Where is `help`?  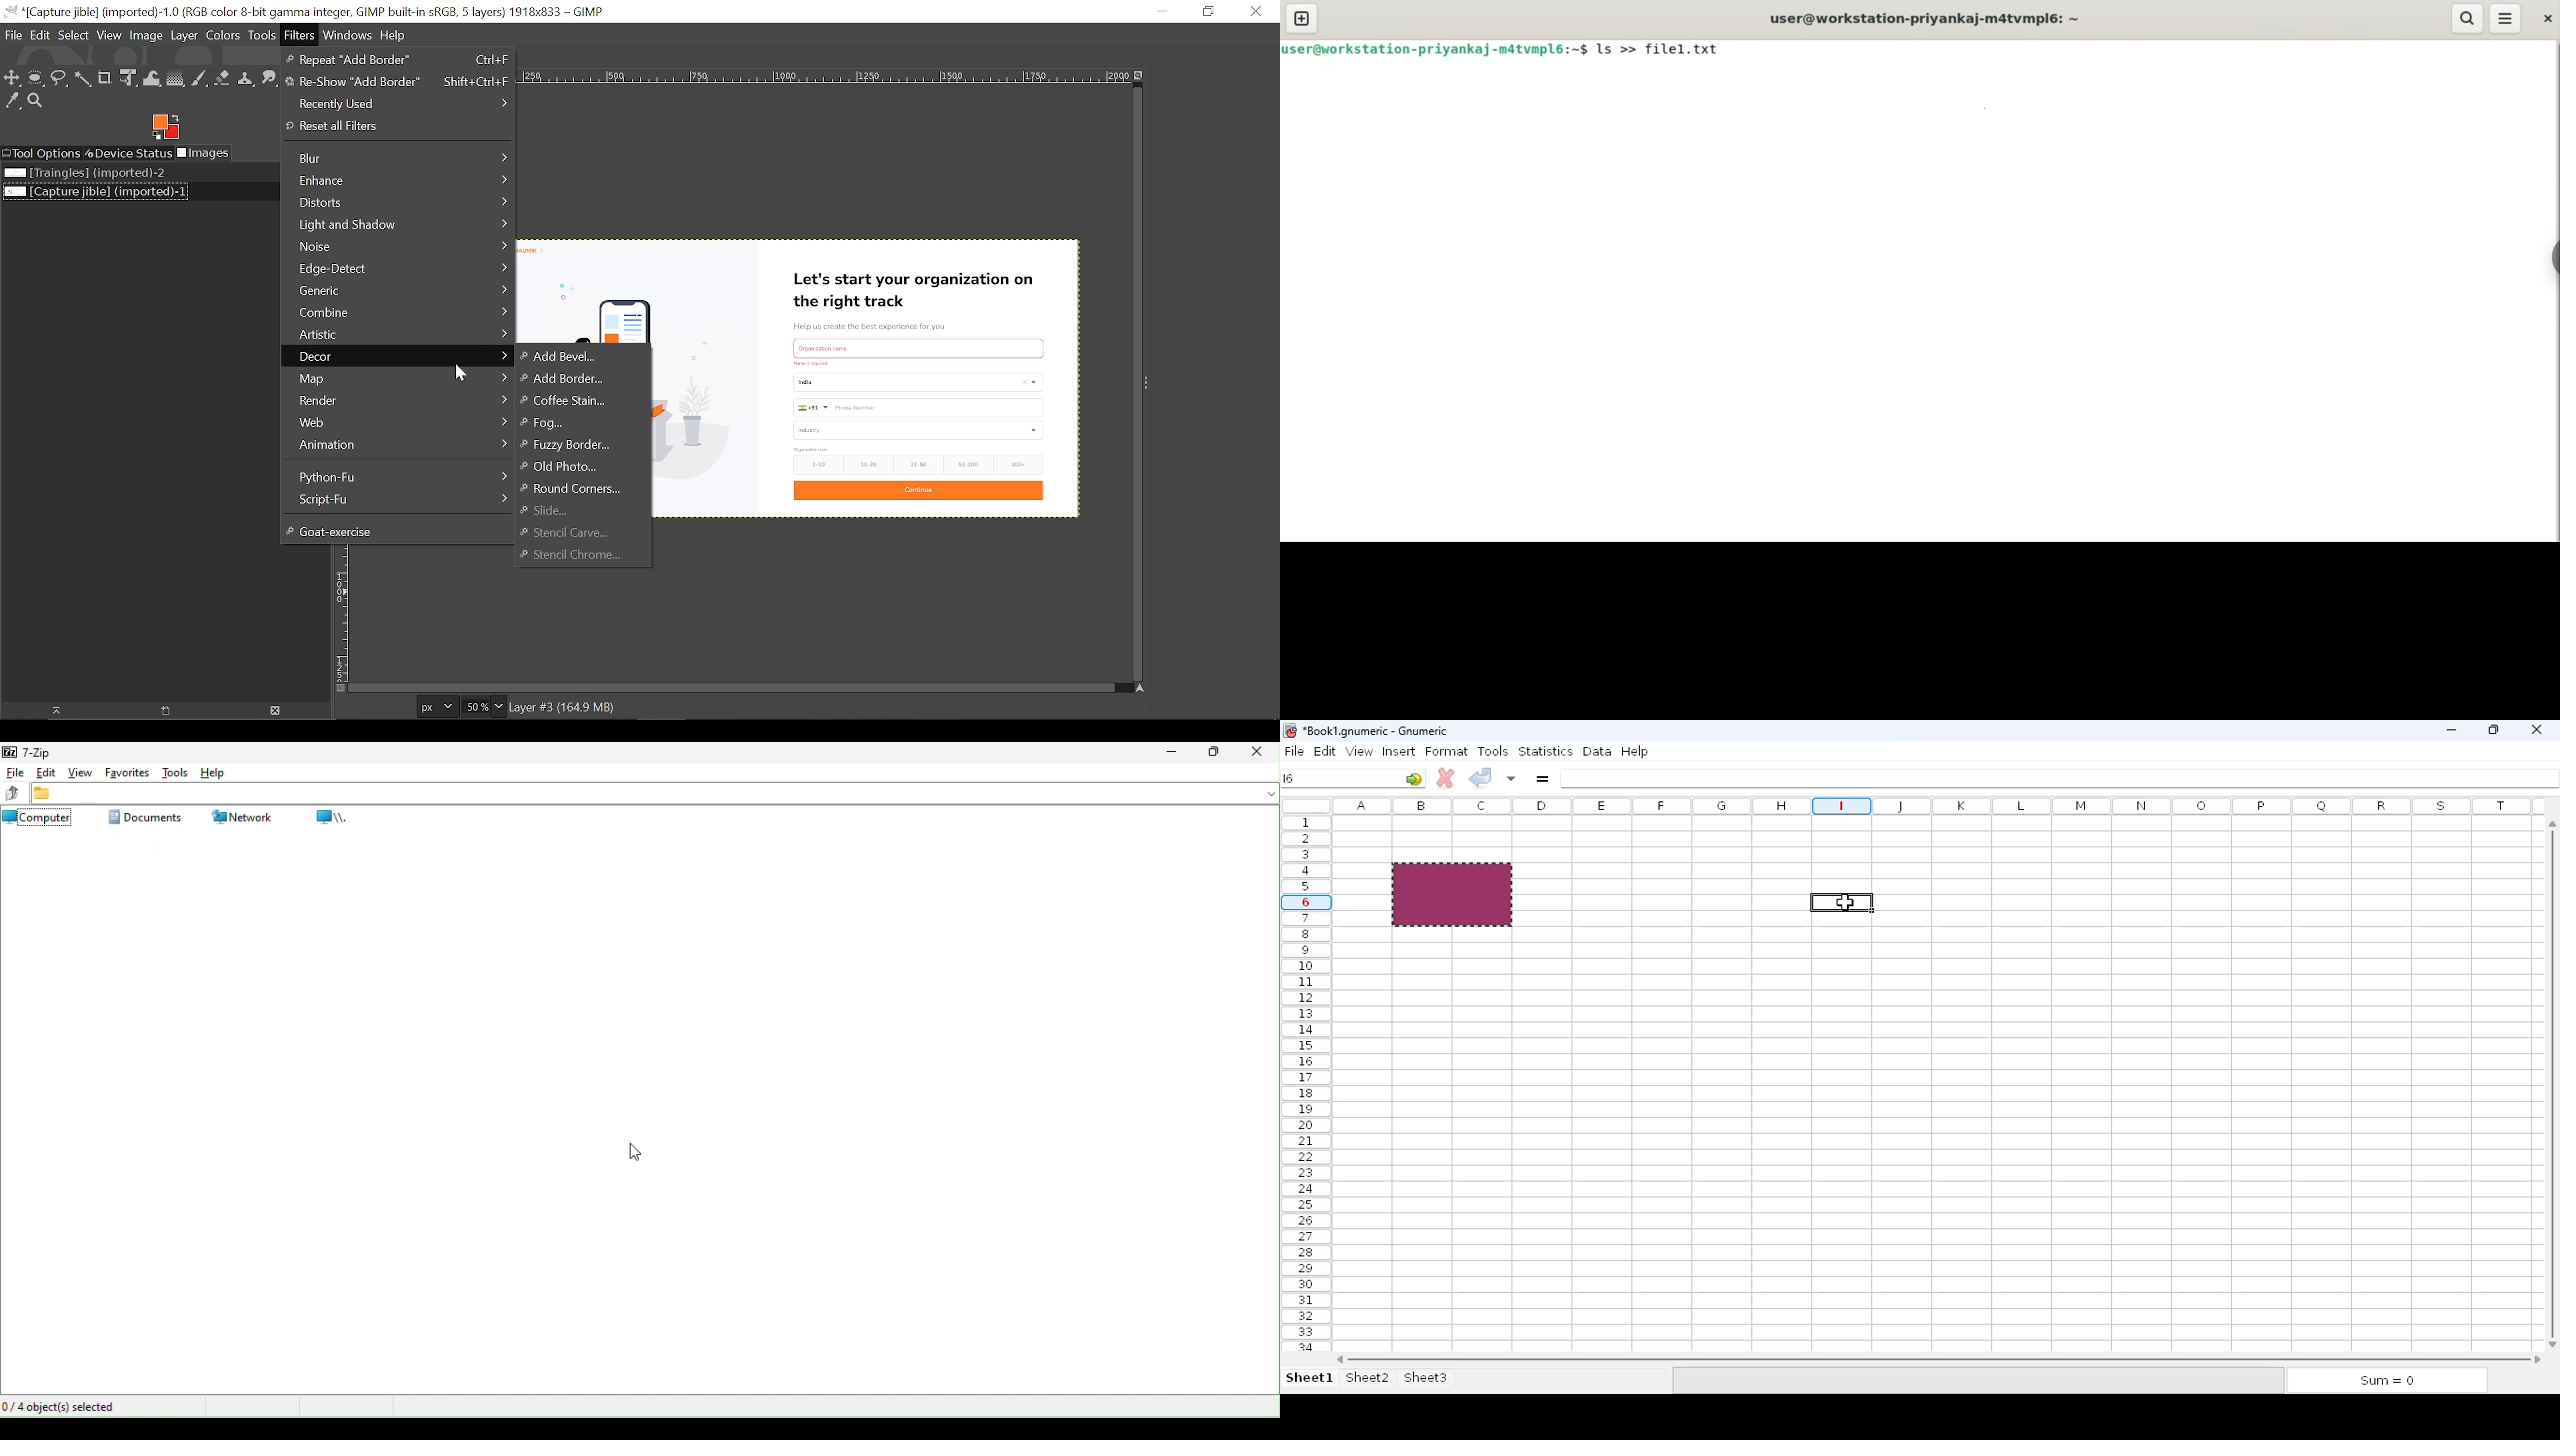 help is located at coordinates (1634, 752).